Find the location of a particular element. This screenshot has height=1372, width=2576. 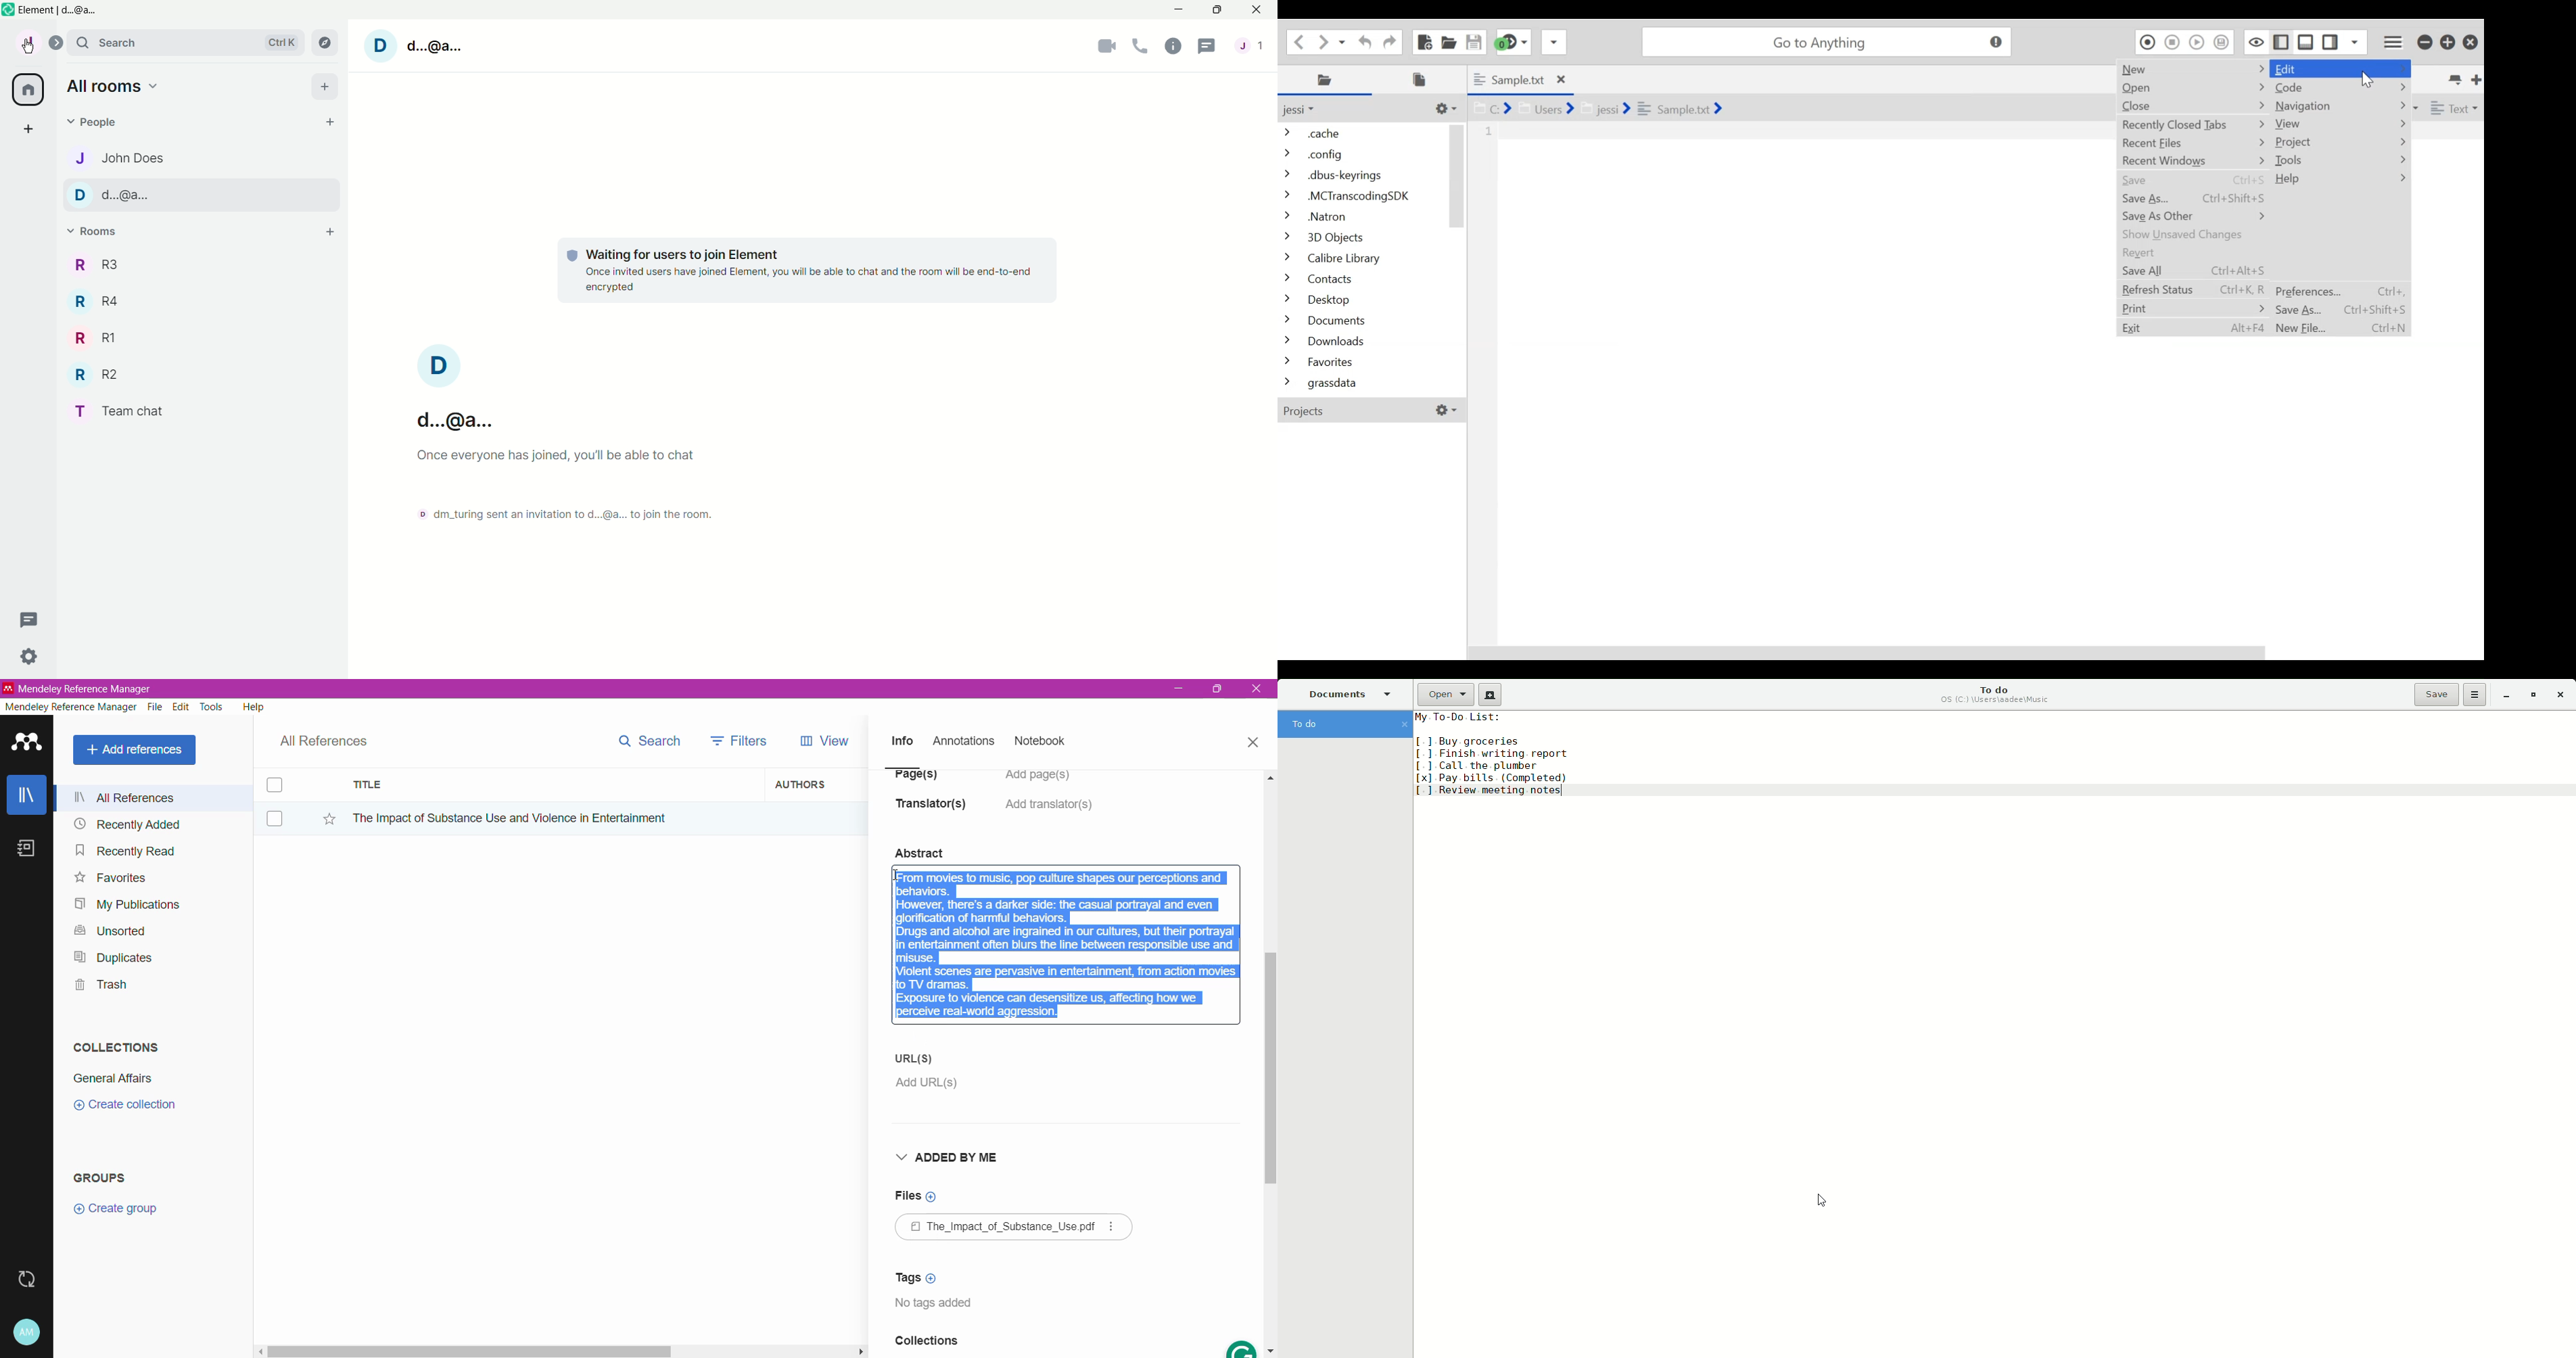

Vertical Scroll Bar is located at coordinates (1270, 1062).